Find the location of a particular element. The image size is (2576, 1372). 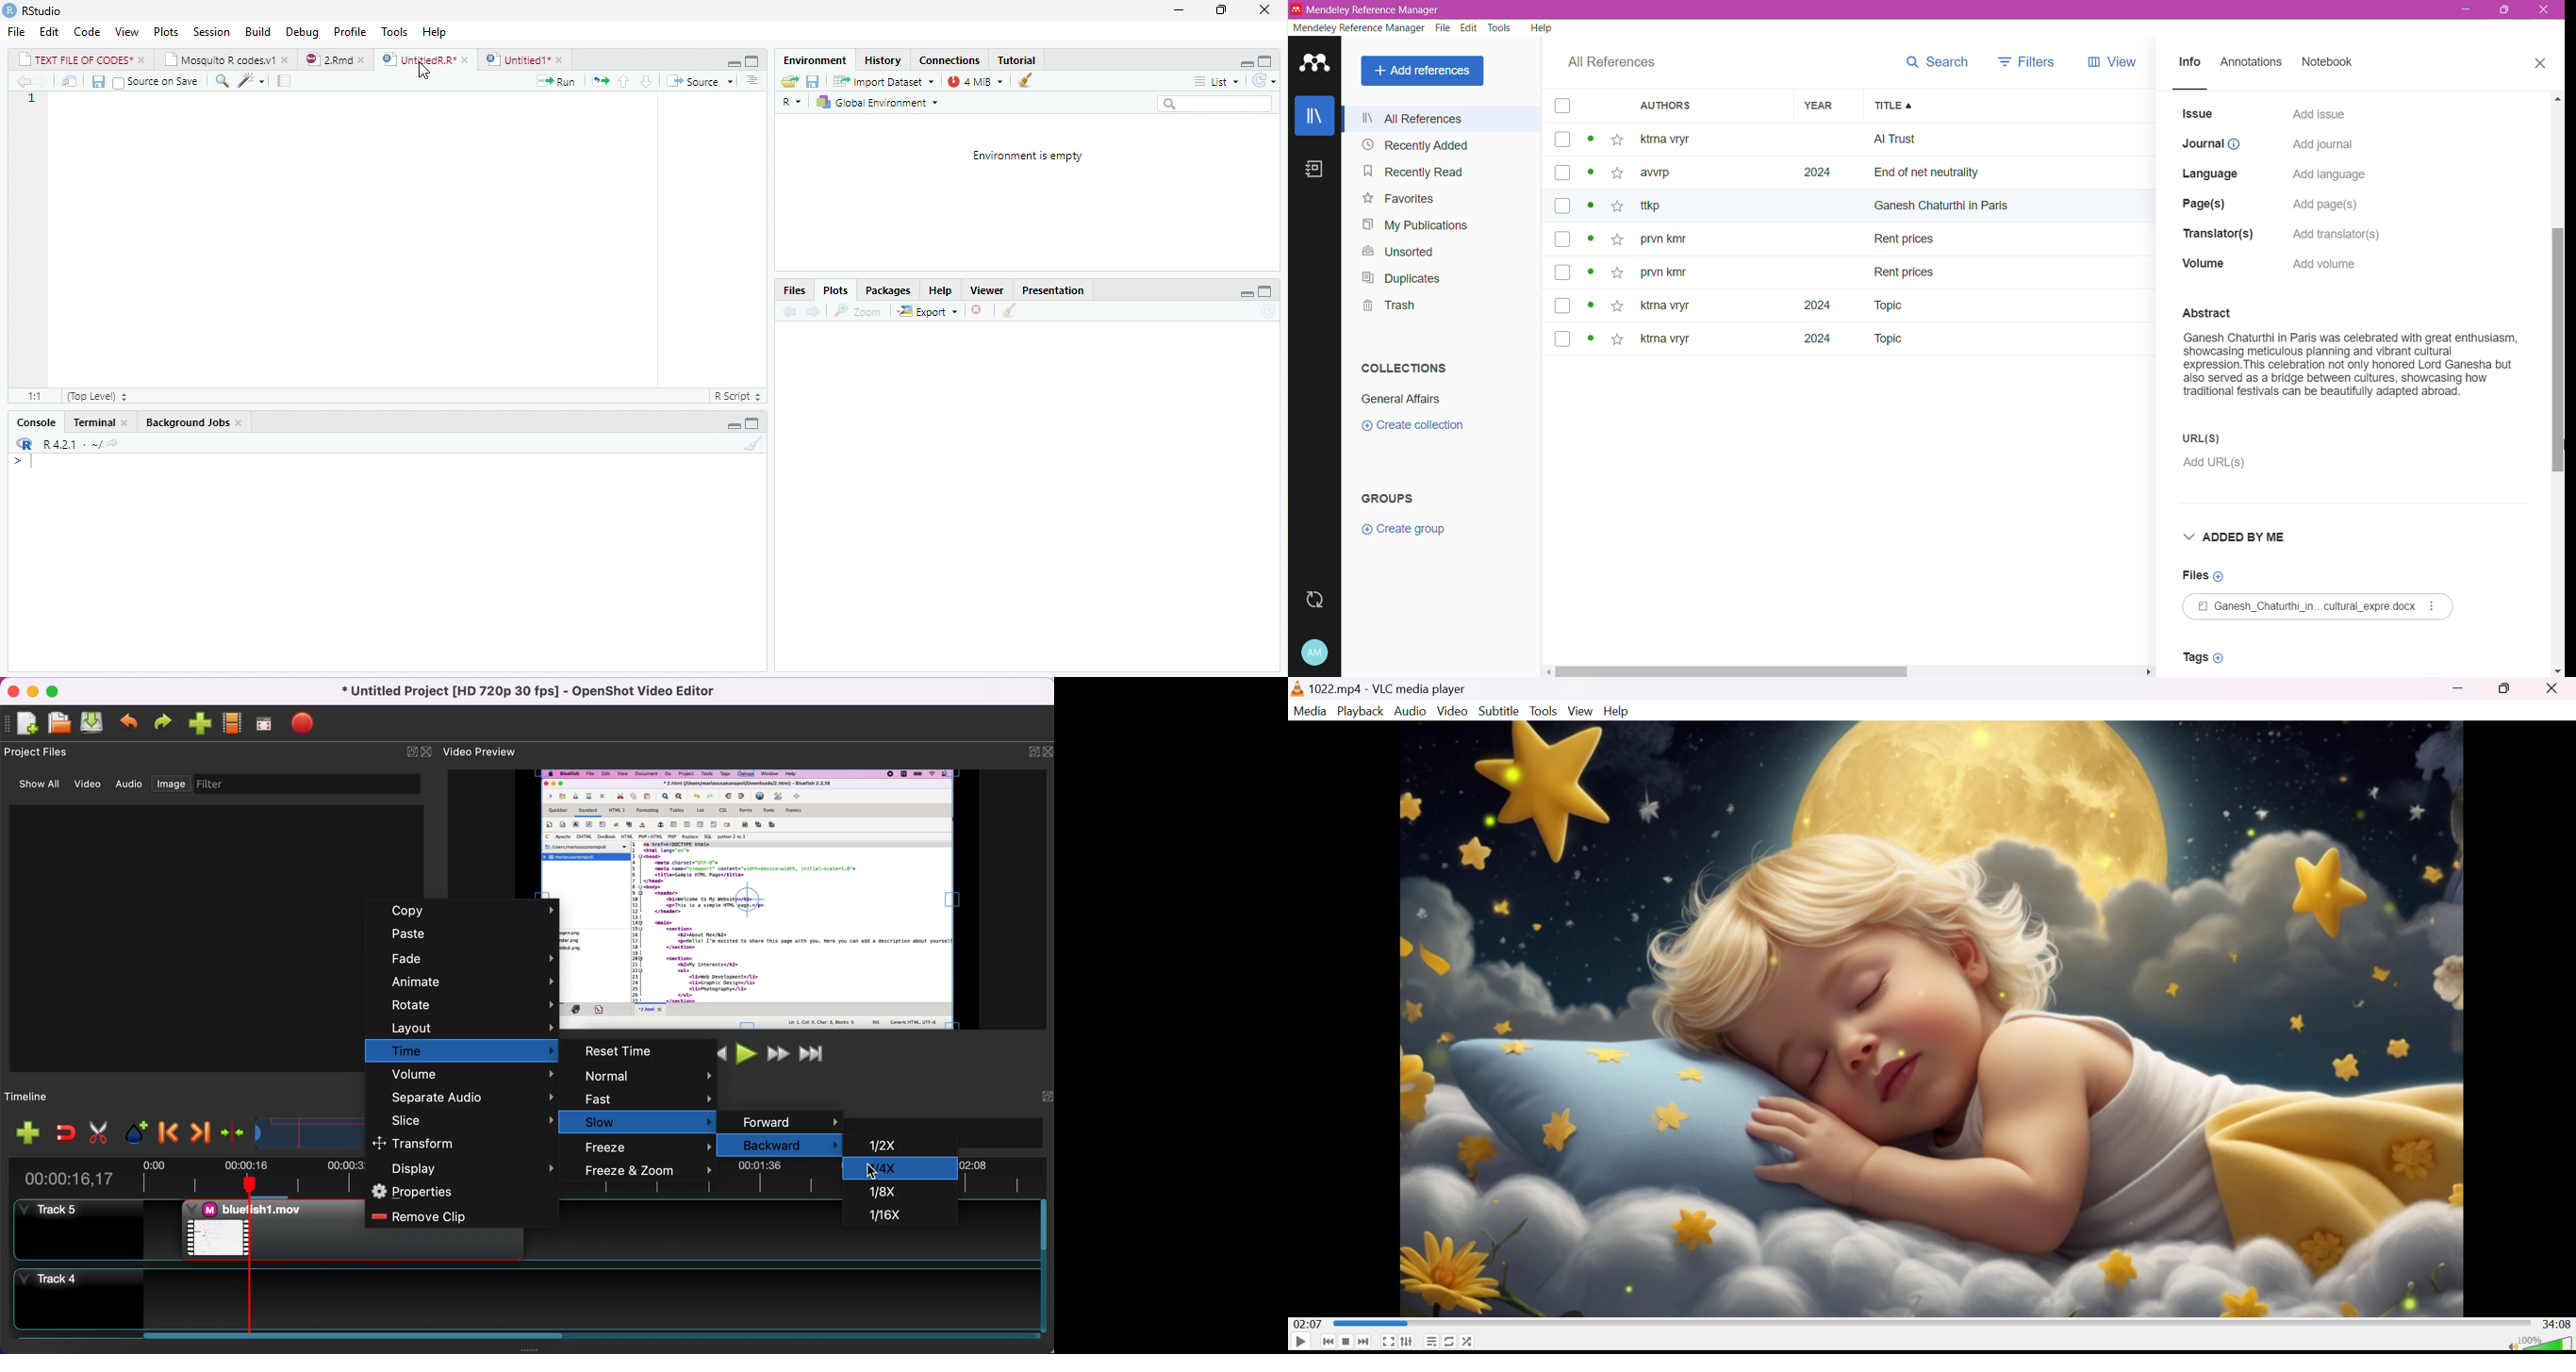

hide r script is located at coordinates (1247, 293).